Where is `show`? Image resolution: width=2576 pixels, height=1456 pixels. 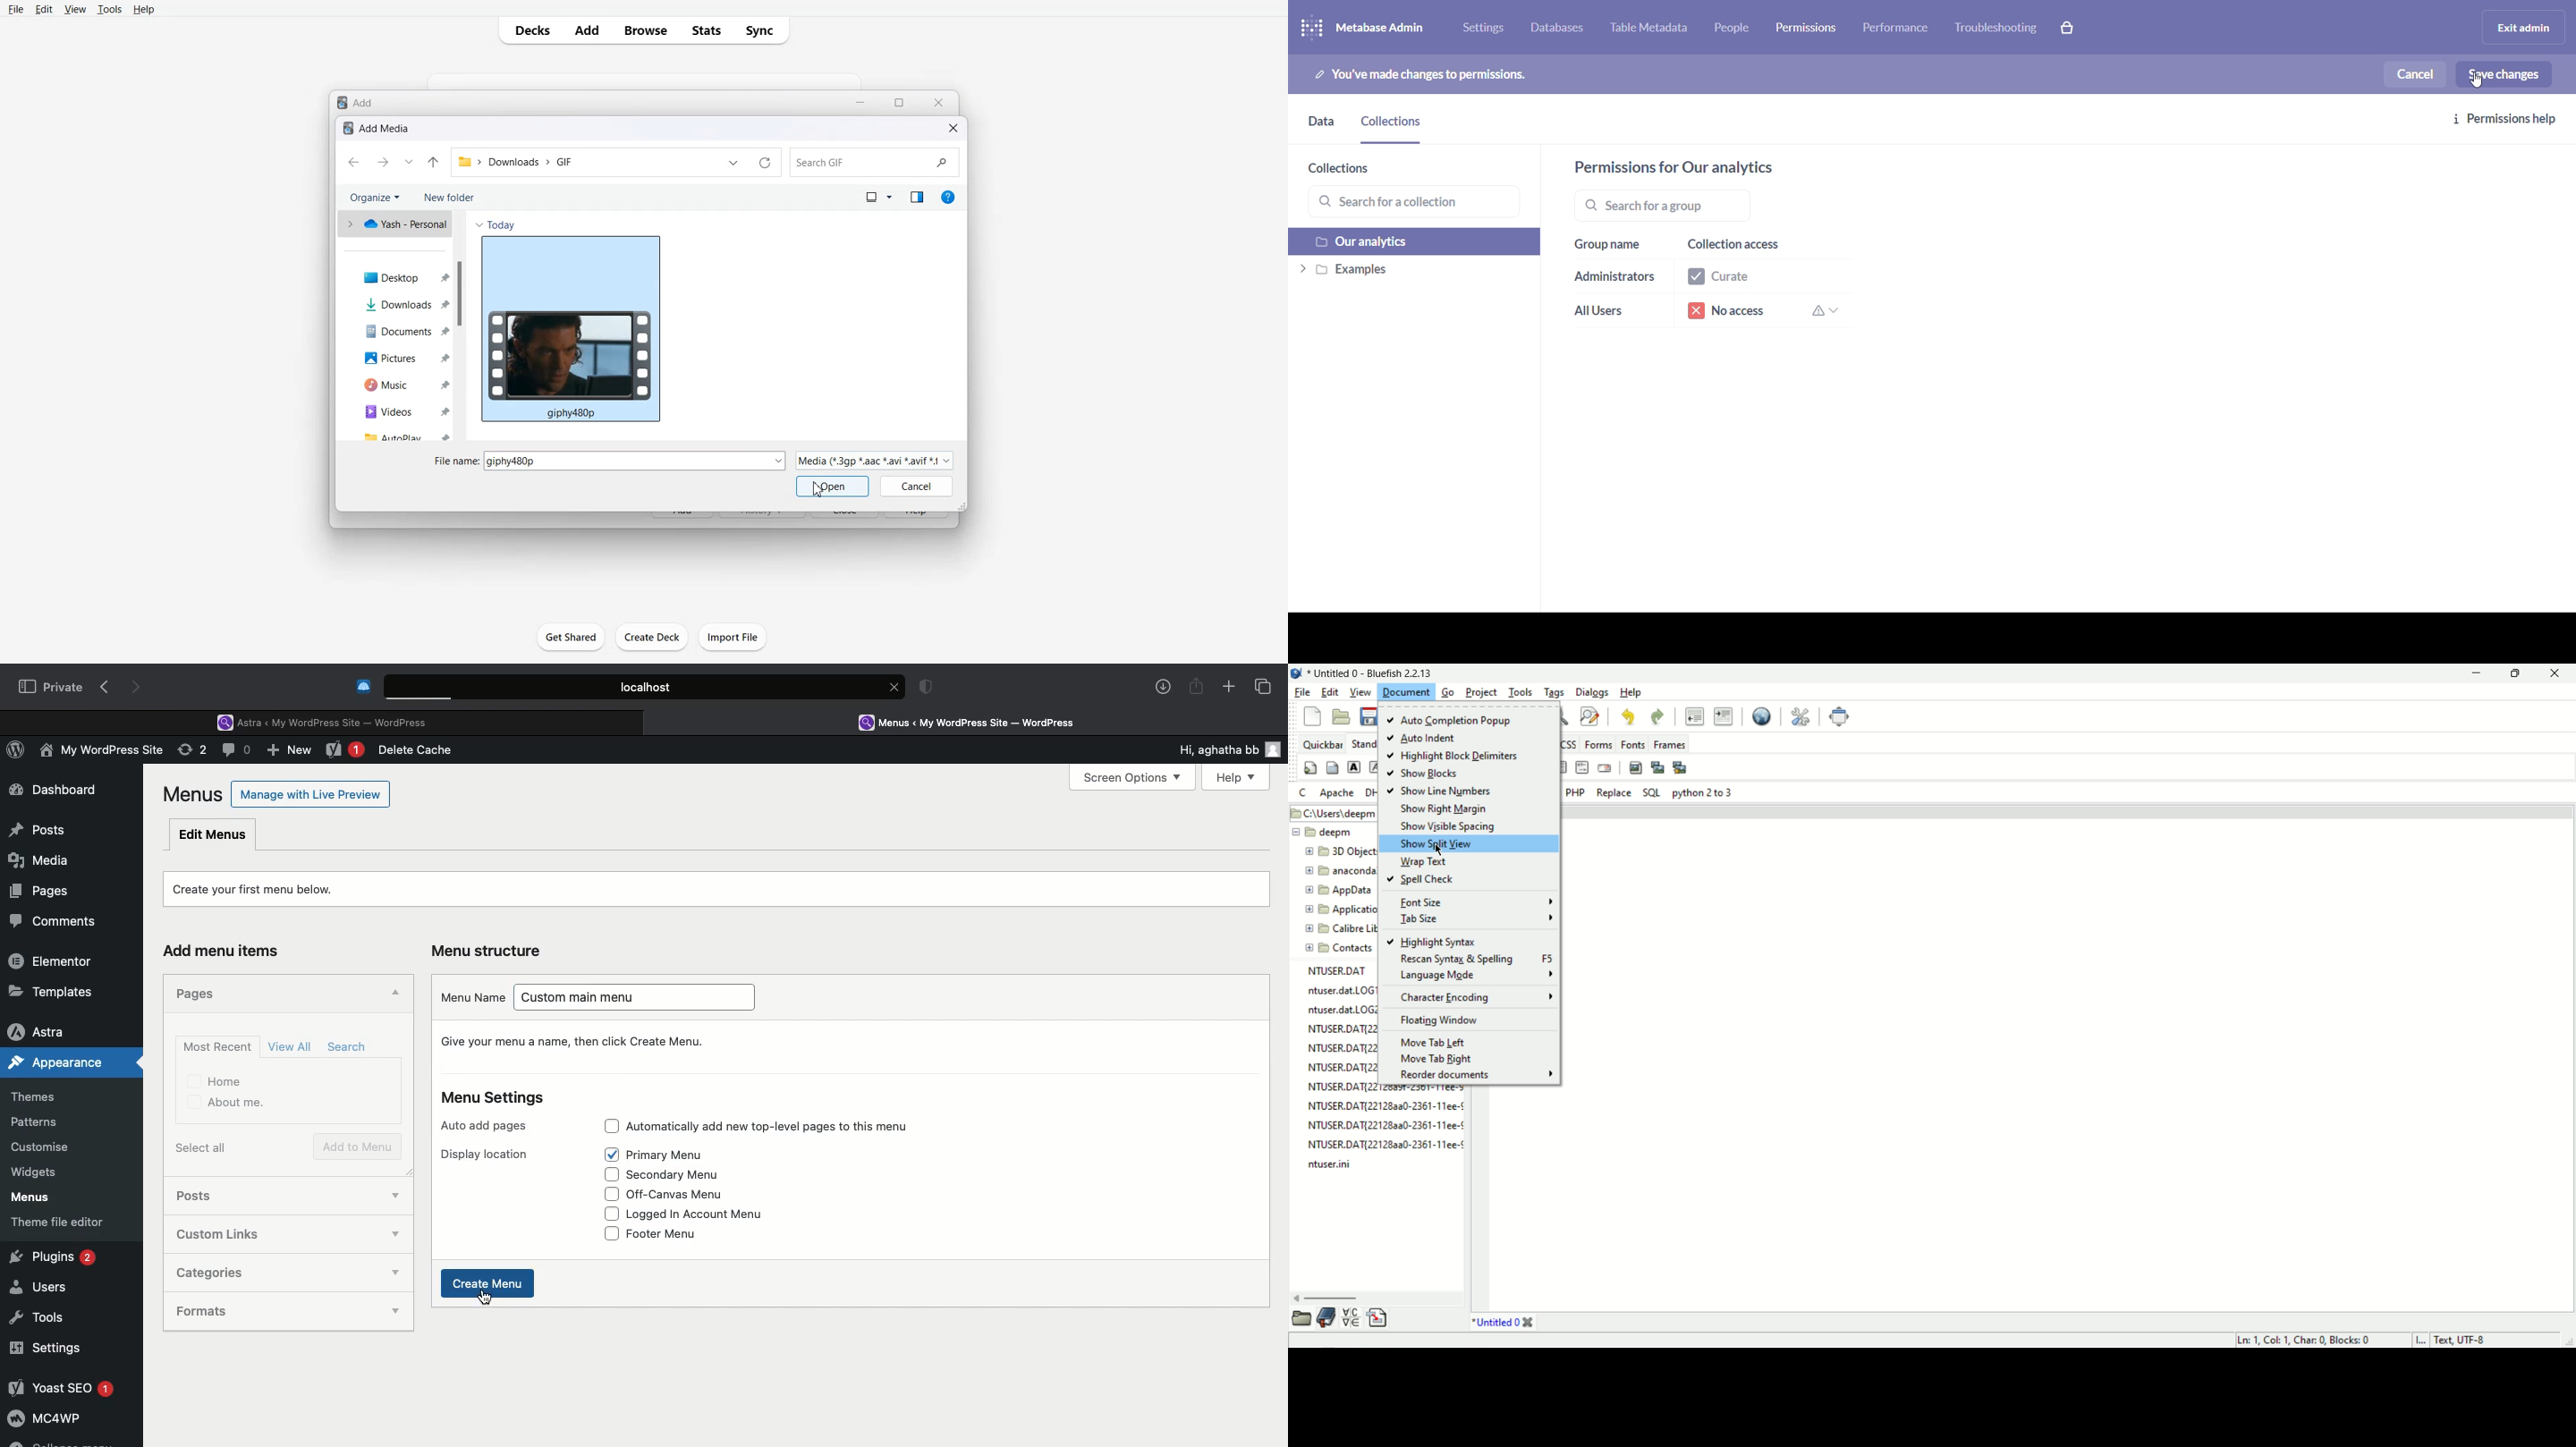
show is located at coordinates (394, 1274).